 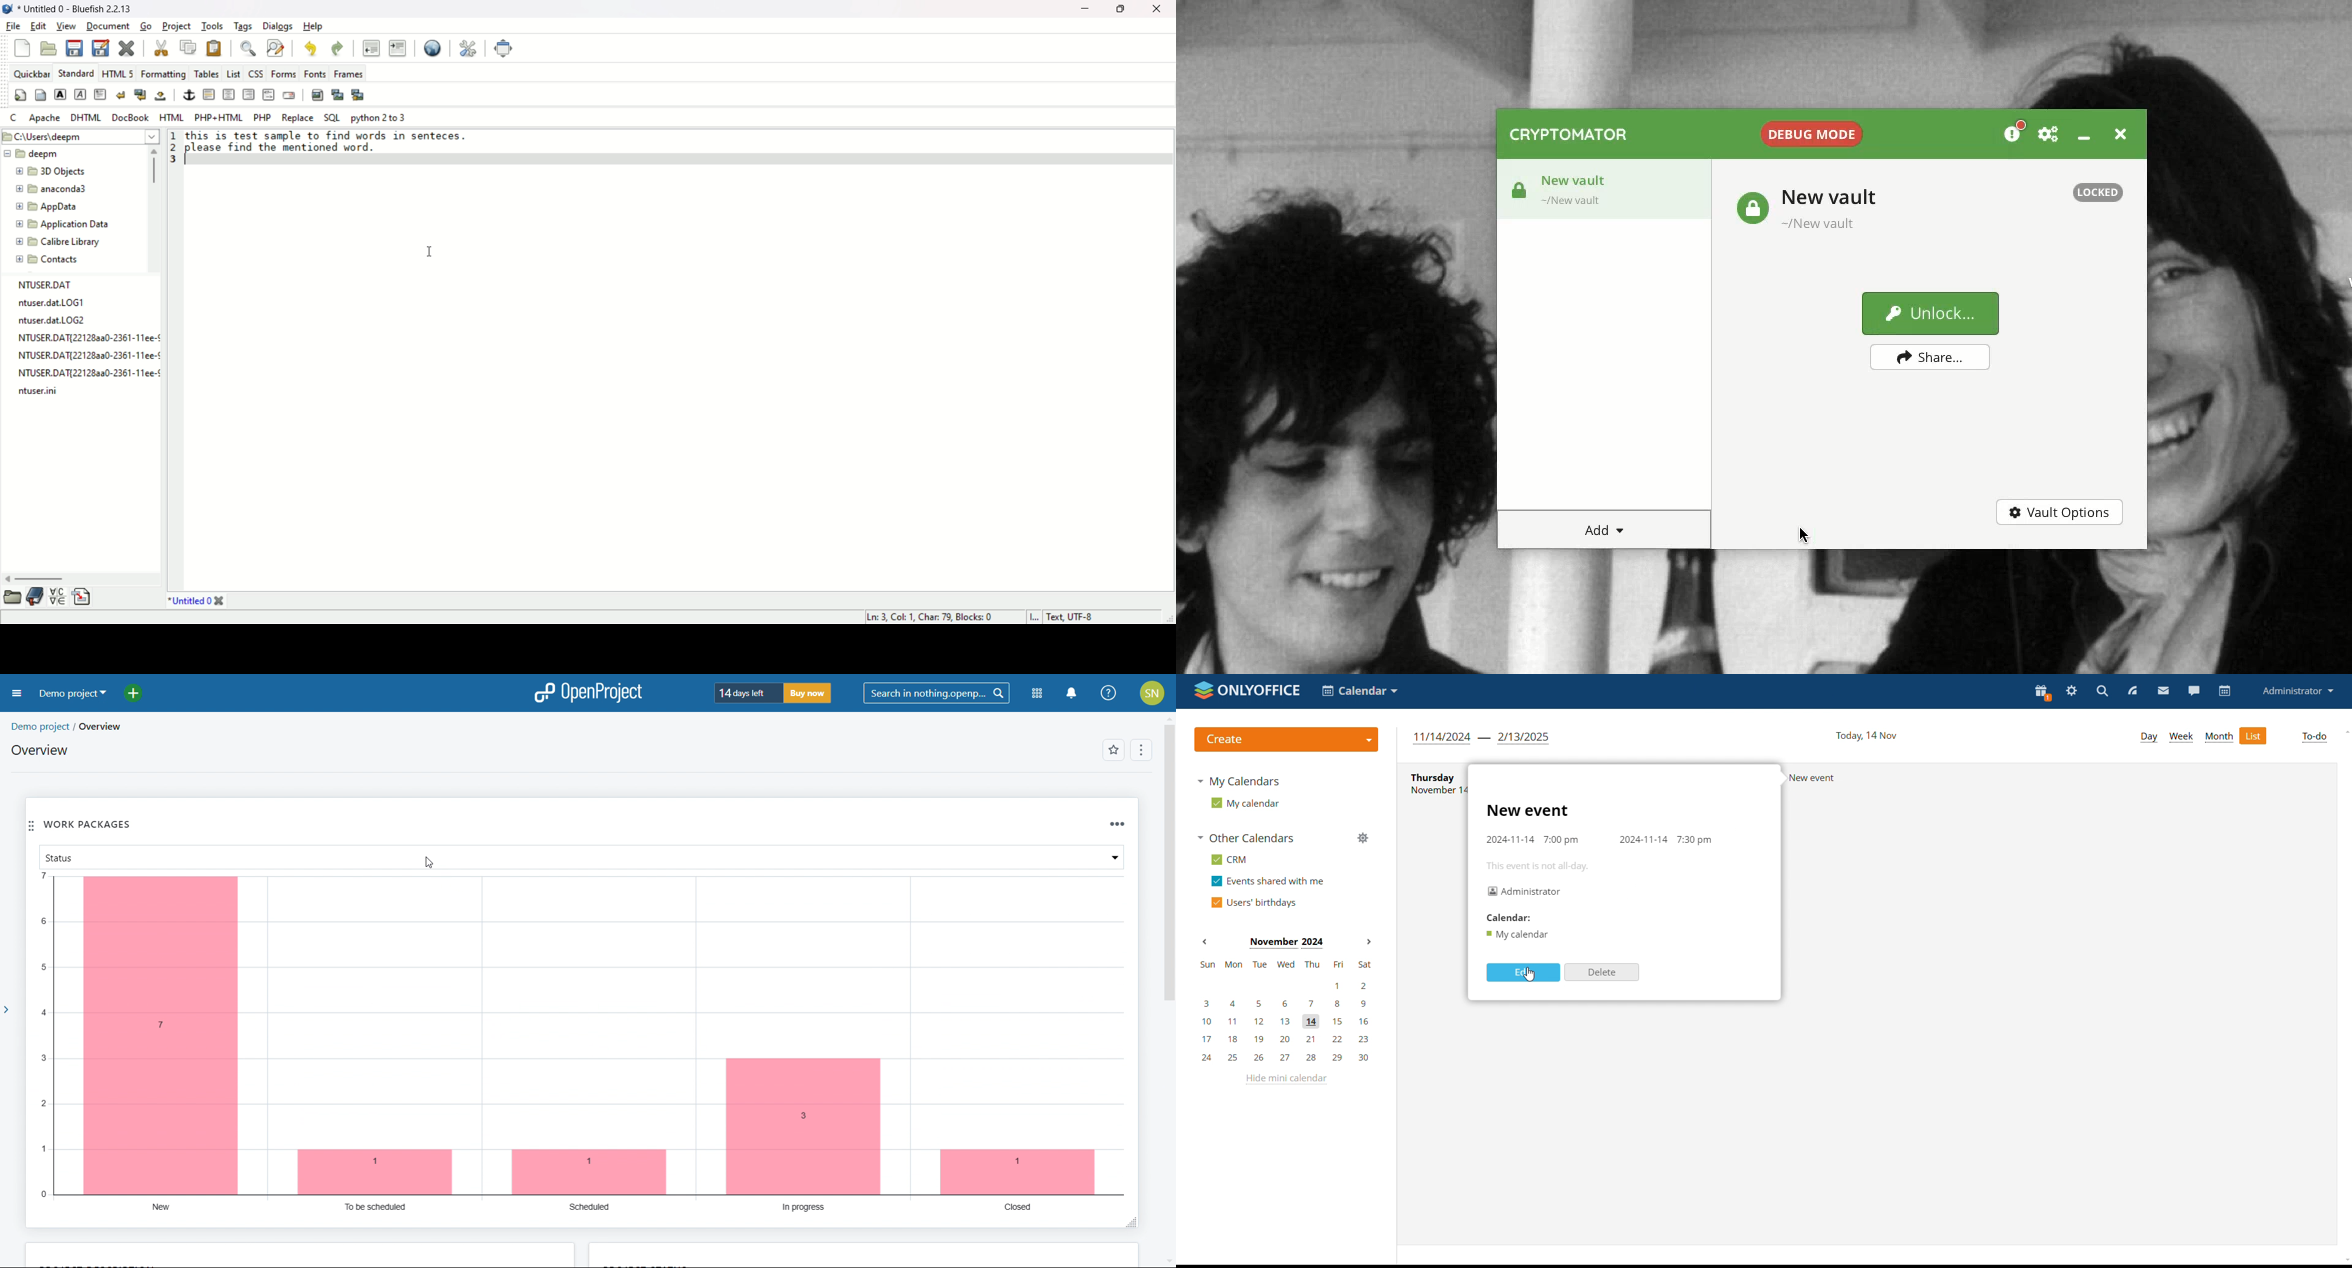 I want to click on my calendar, so click(x=1246, y=803).